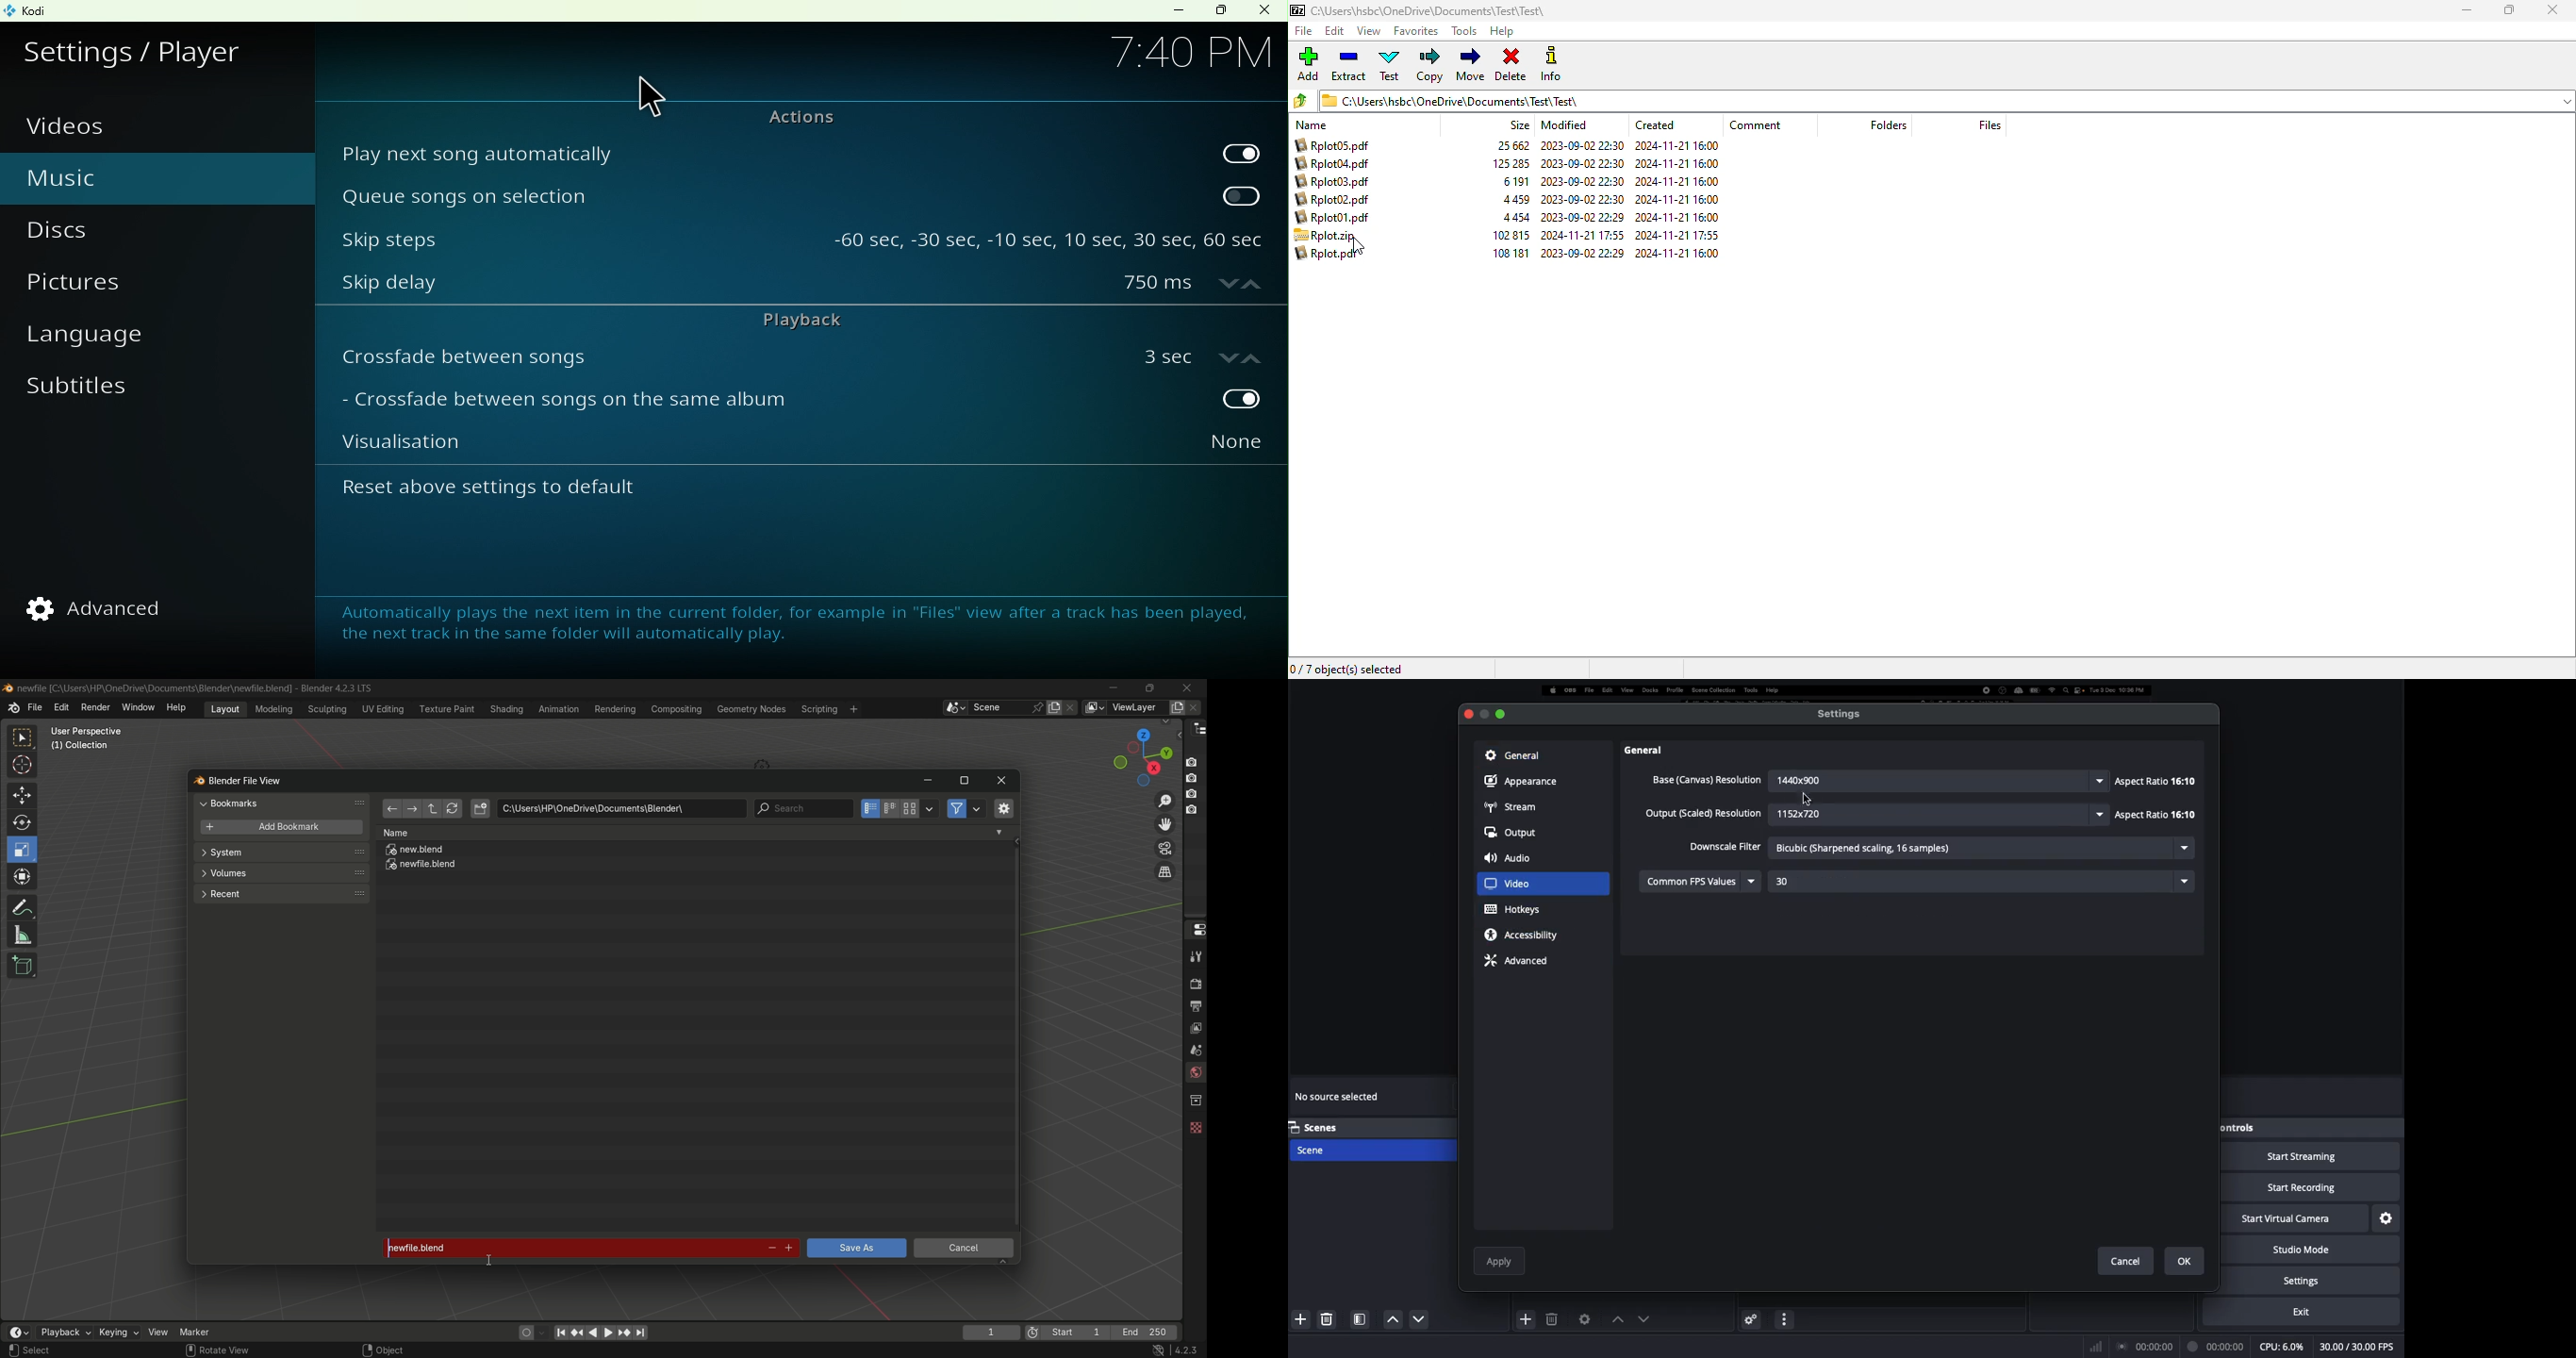 The width and height of the screenshot is (2576, 1372). Describe the element at coordinates (2318, 1250) in the screenshot. I see `Studio mode` at that location.